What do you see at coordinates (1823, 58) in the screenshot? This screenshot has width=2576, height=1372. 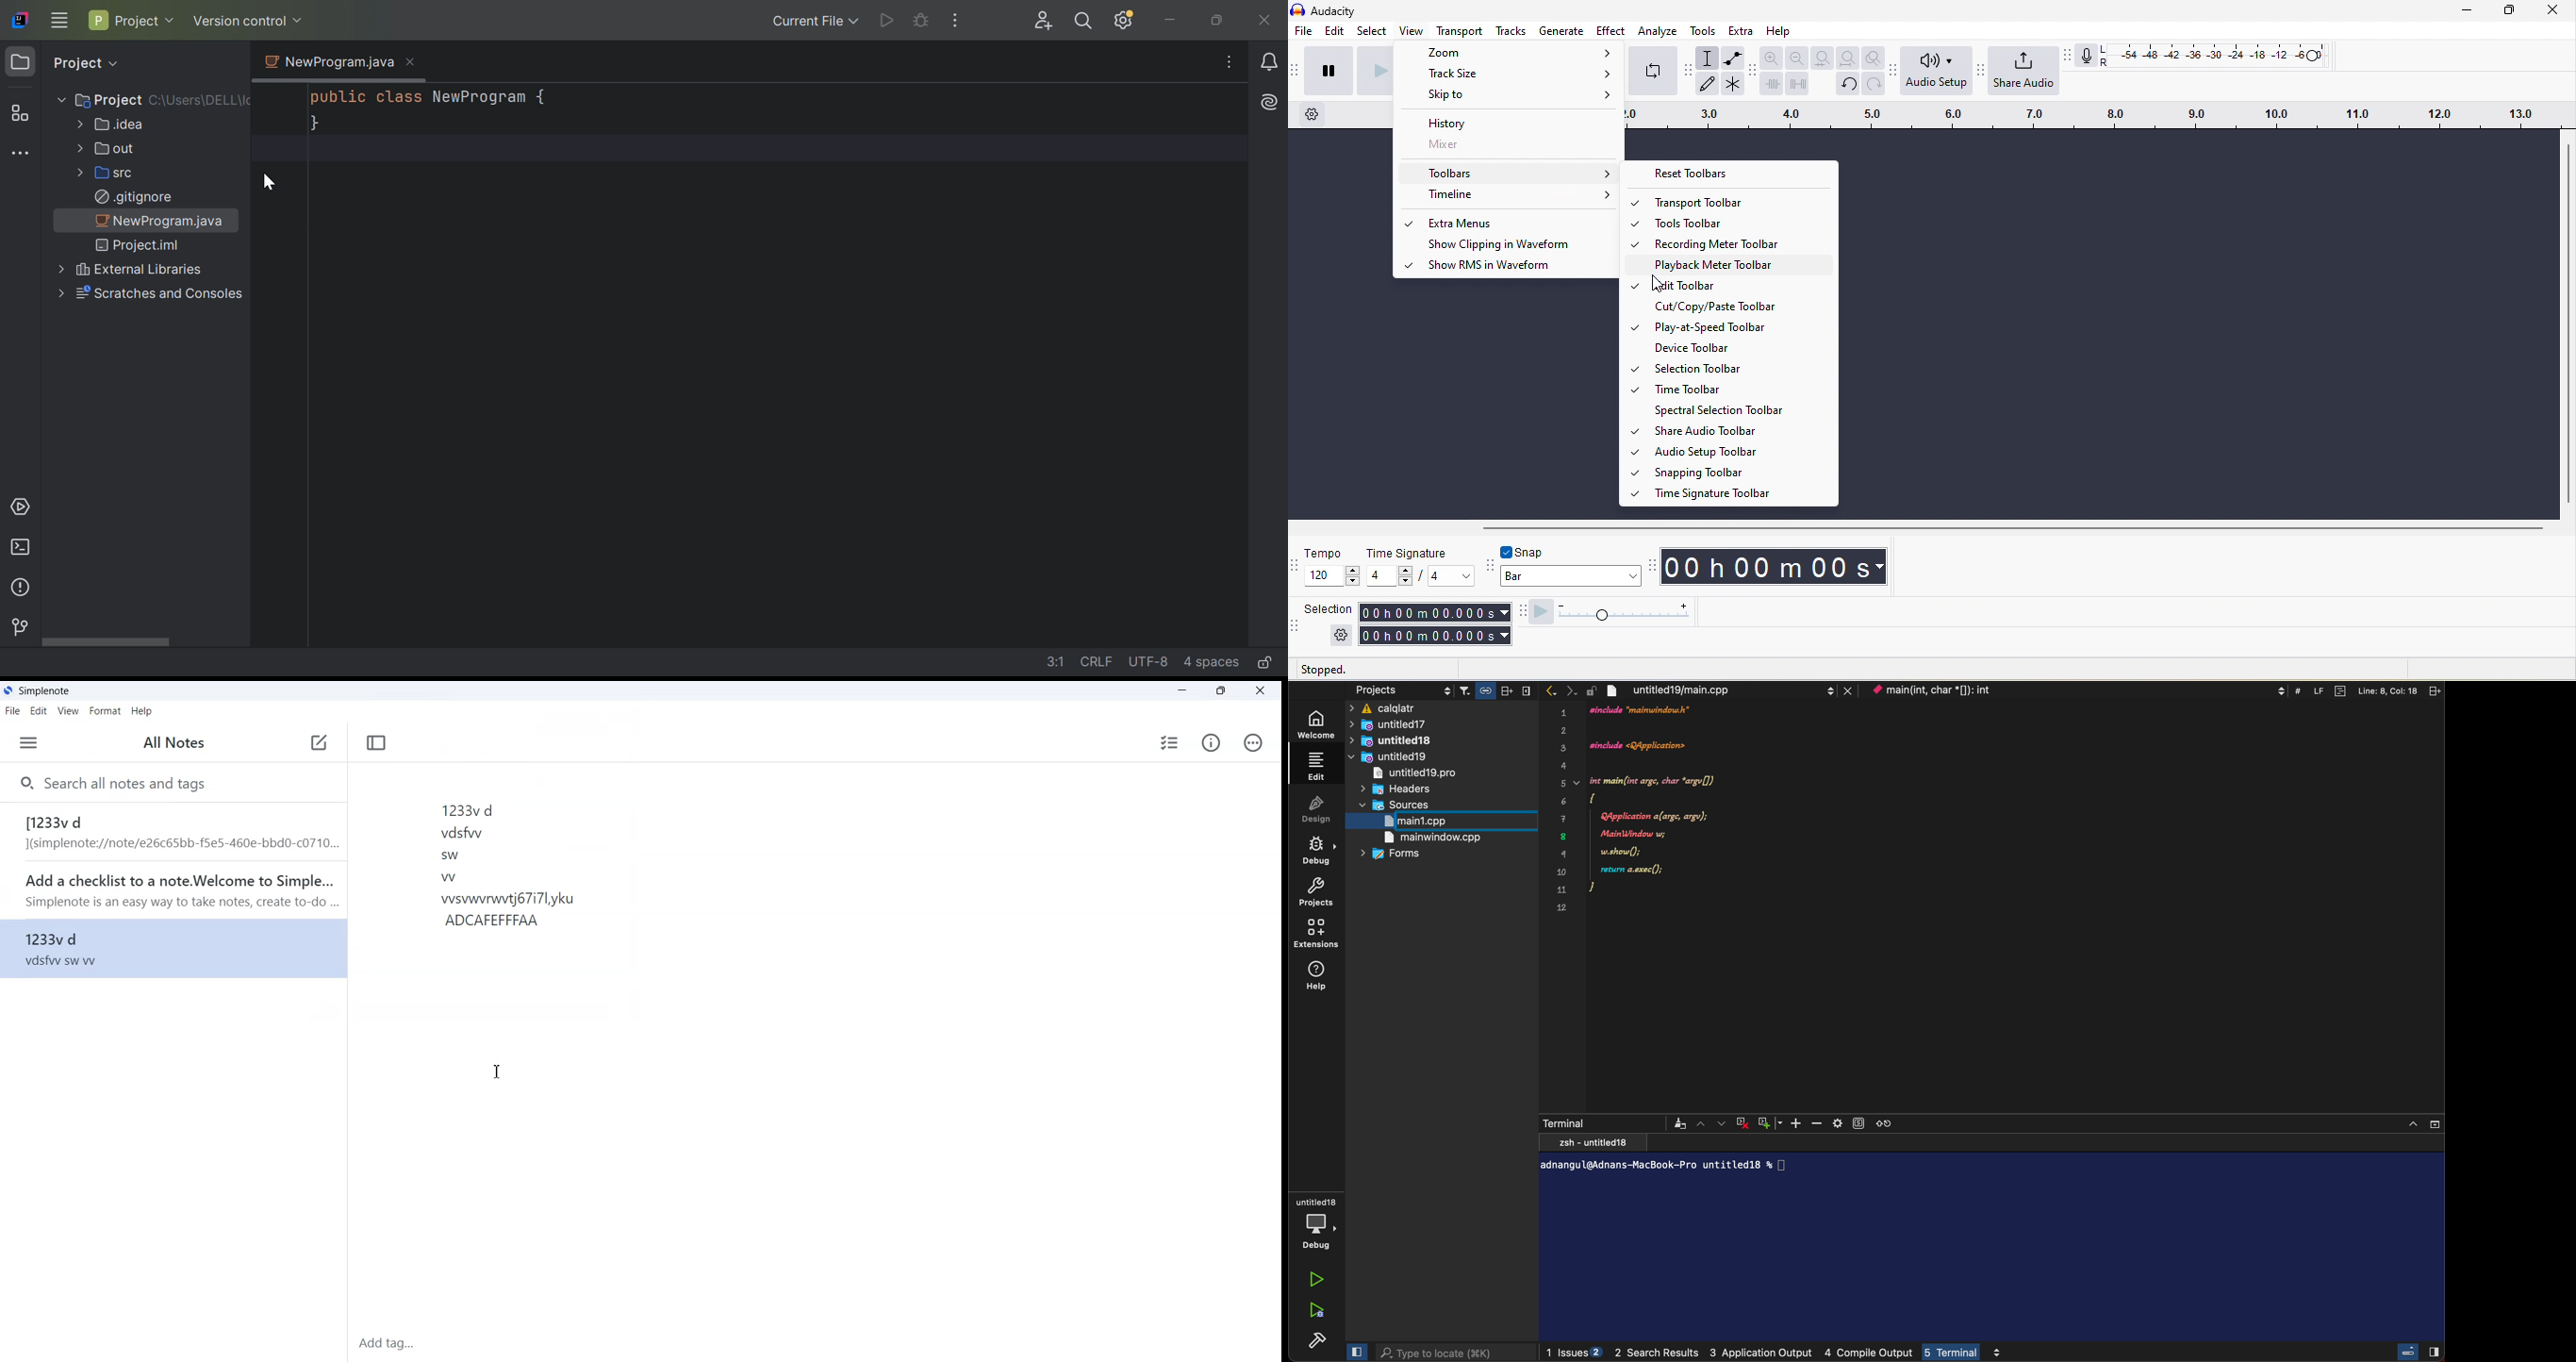 I see `fit selection to width` at bounding box center [1823, 58].